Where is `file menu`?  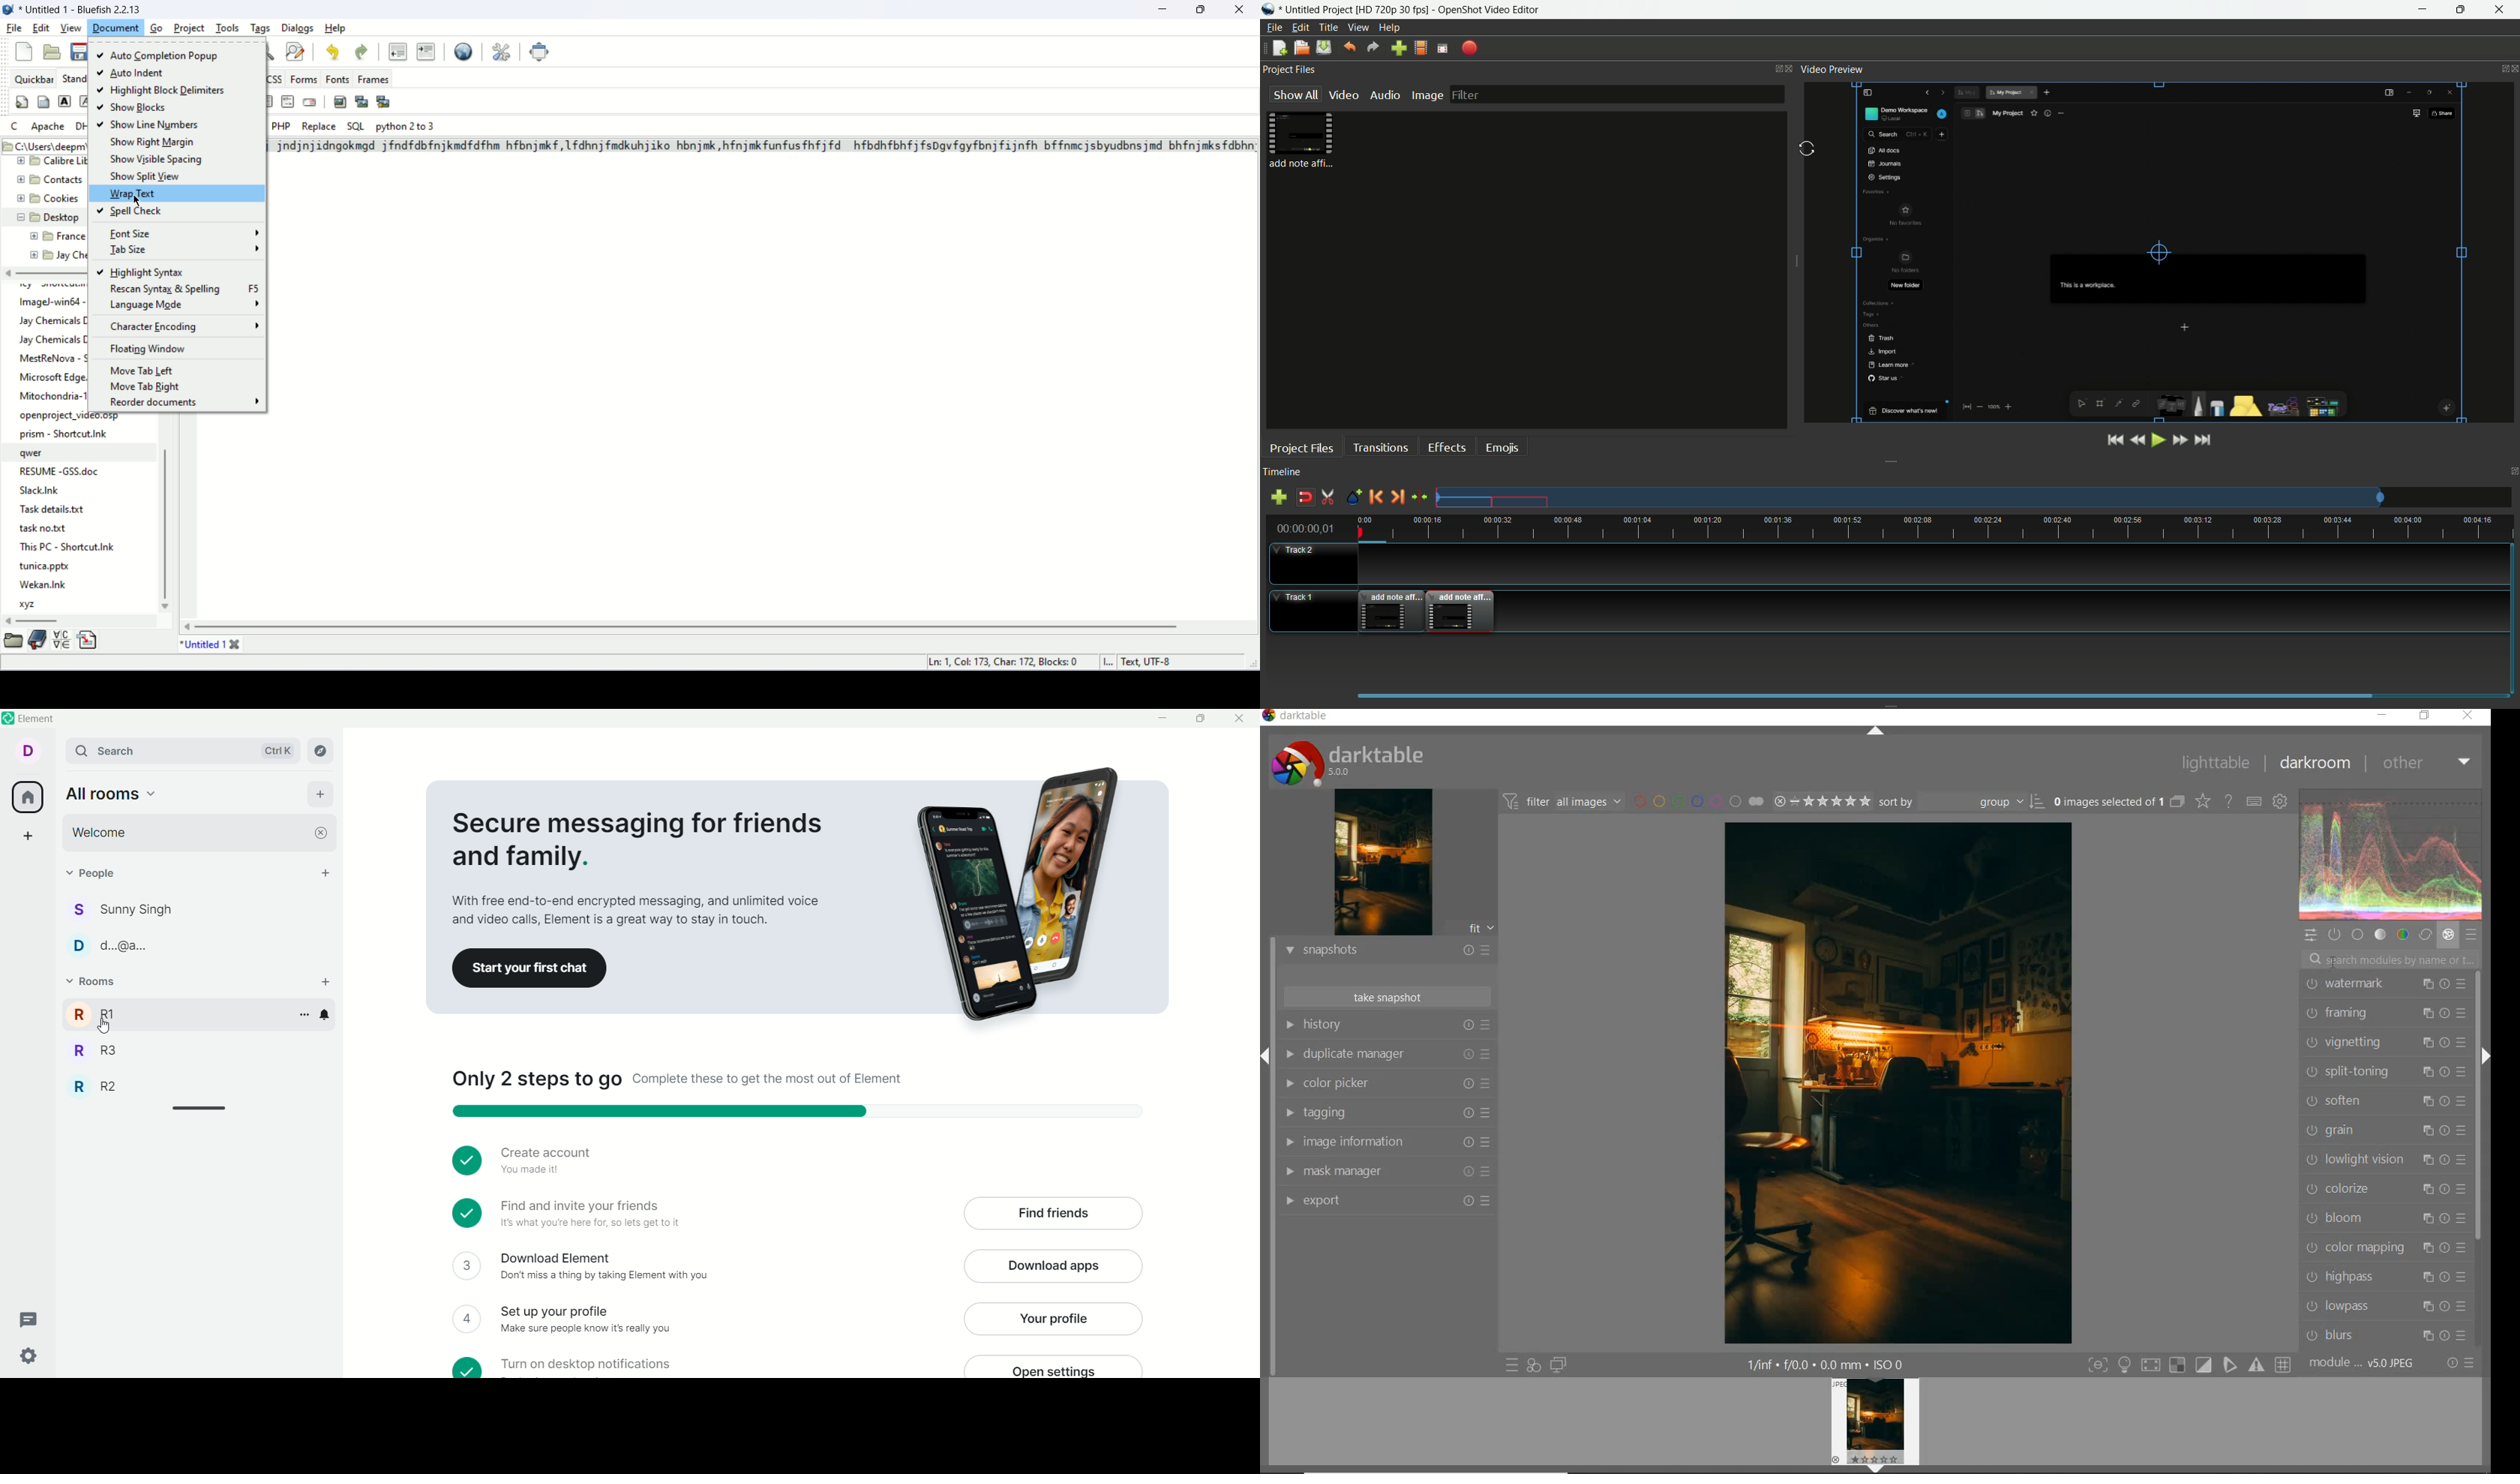
file menu is located at coordinates (1274, 28).